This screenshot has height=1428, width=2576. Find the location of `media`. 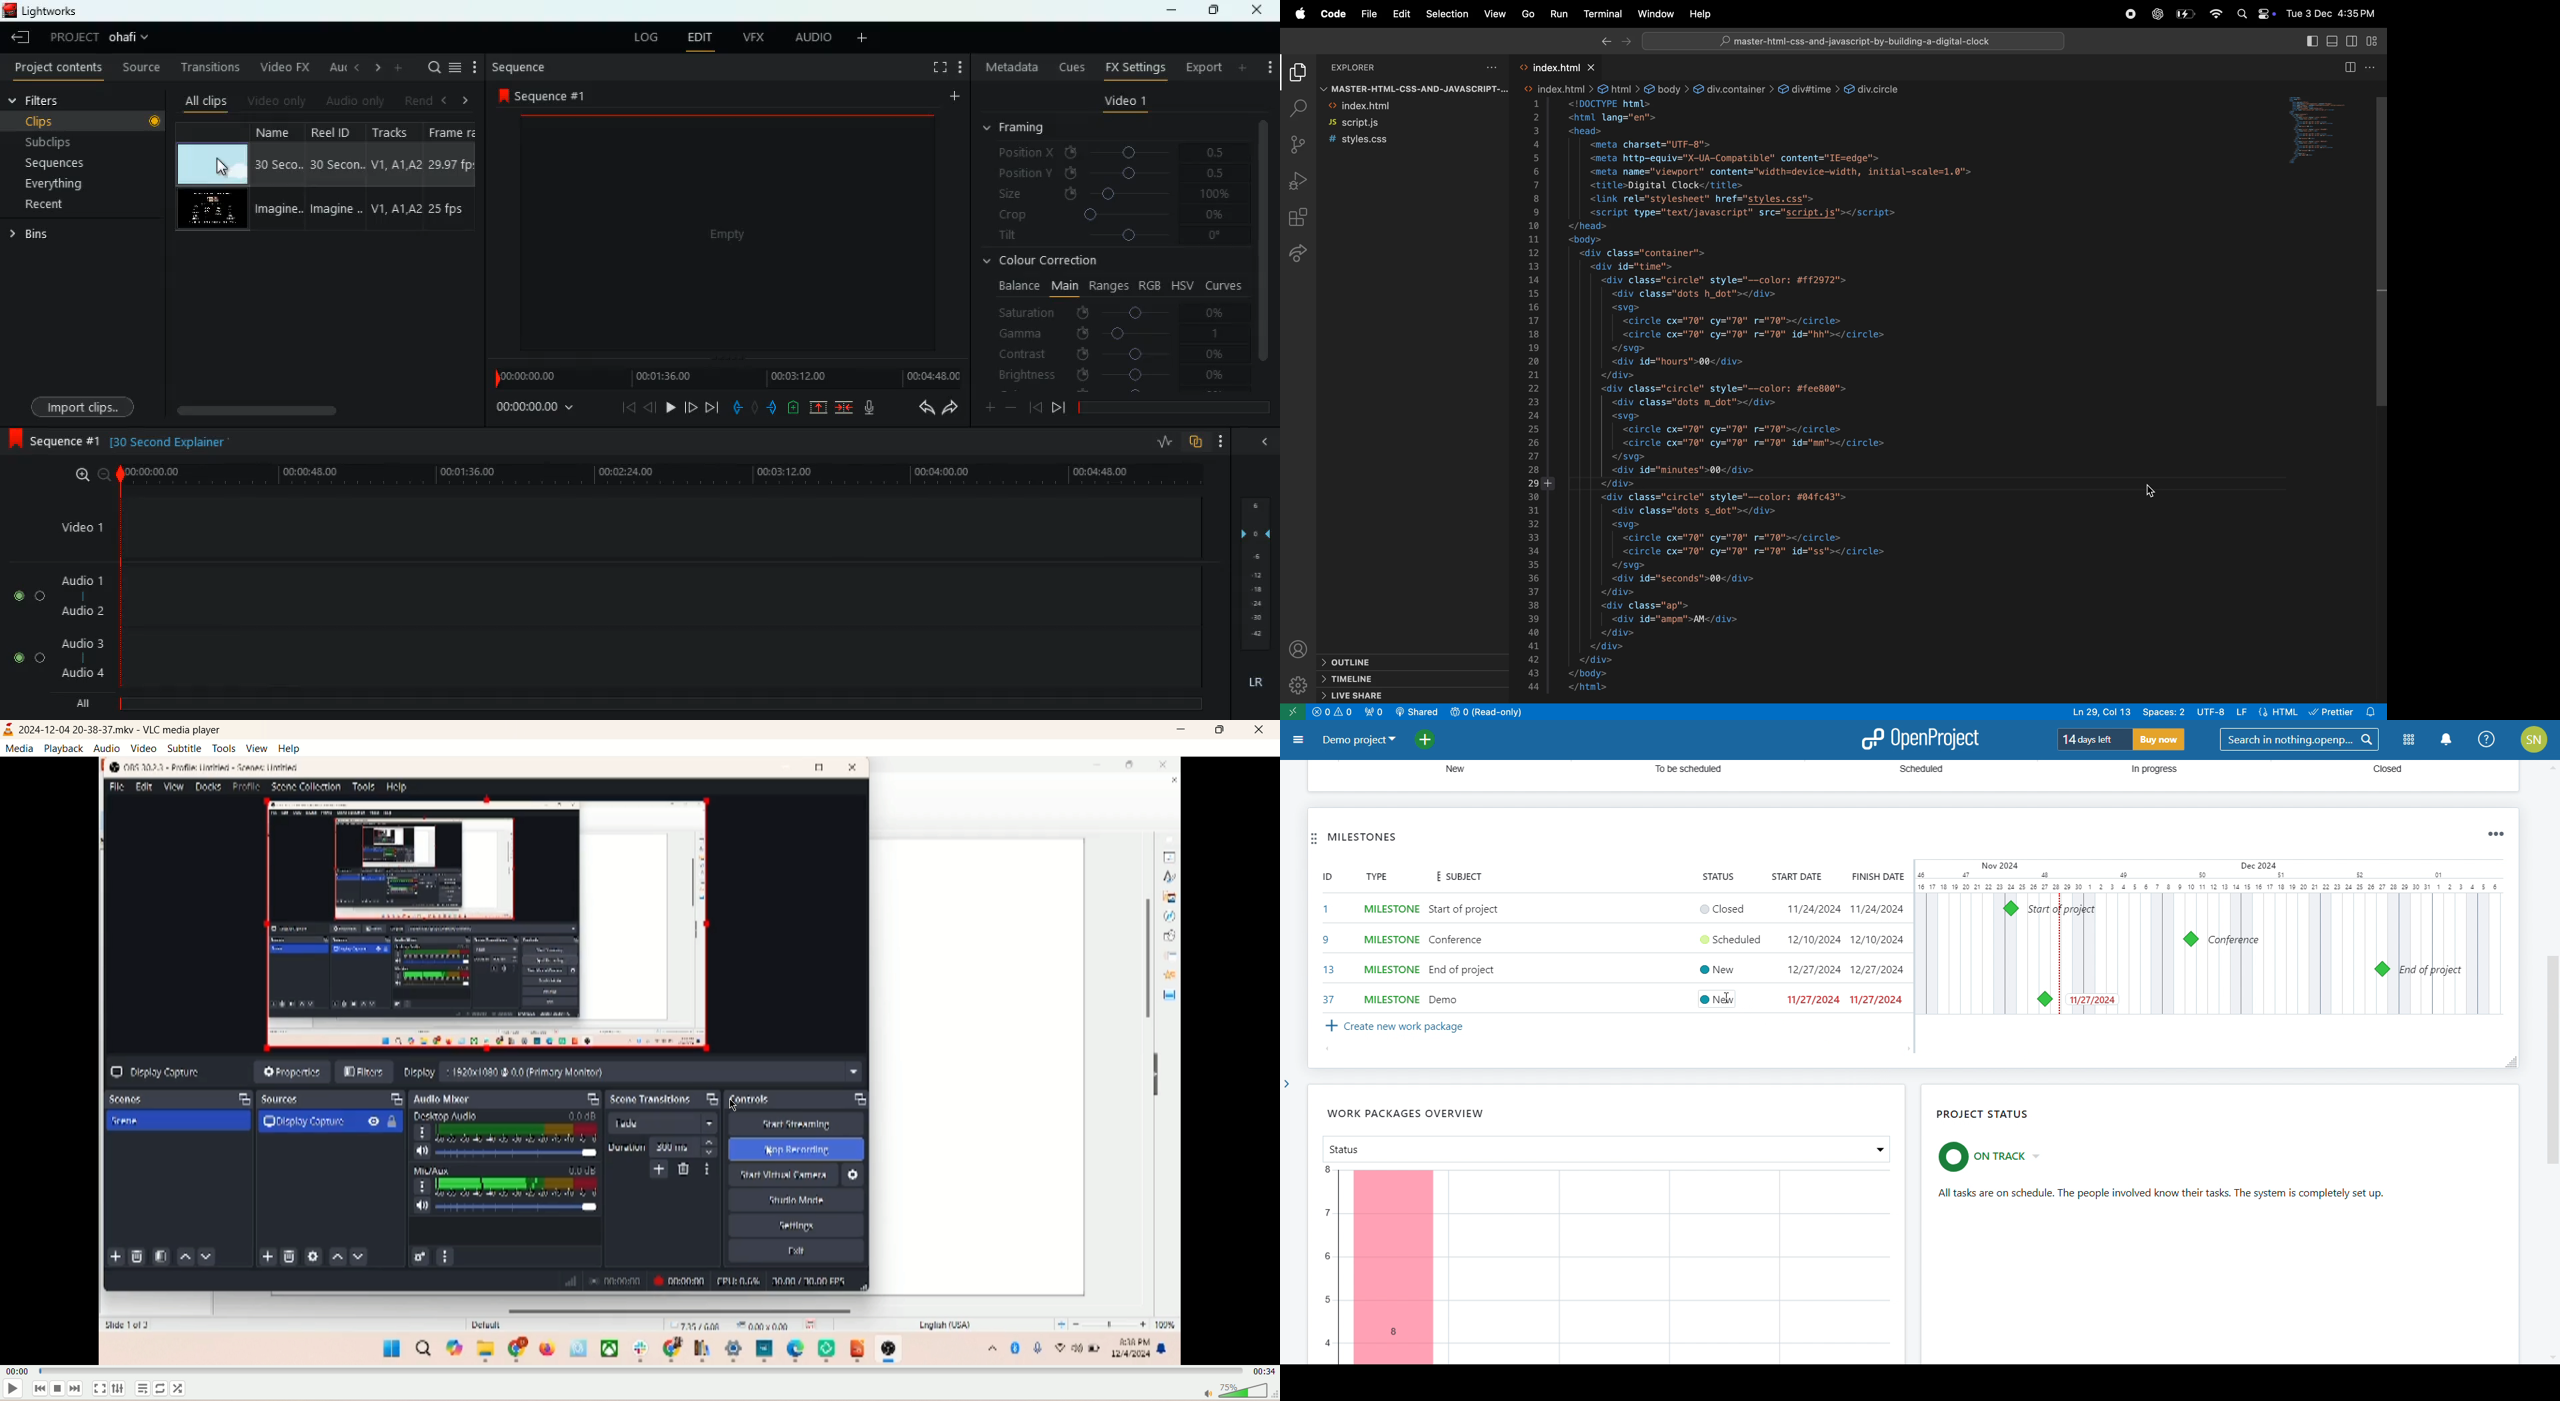

media is located at coordinates (19, 749).